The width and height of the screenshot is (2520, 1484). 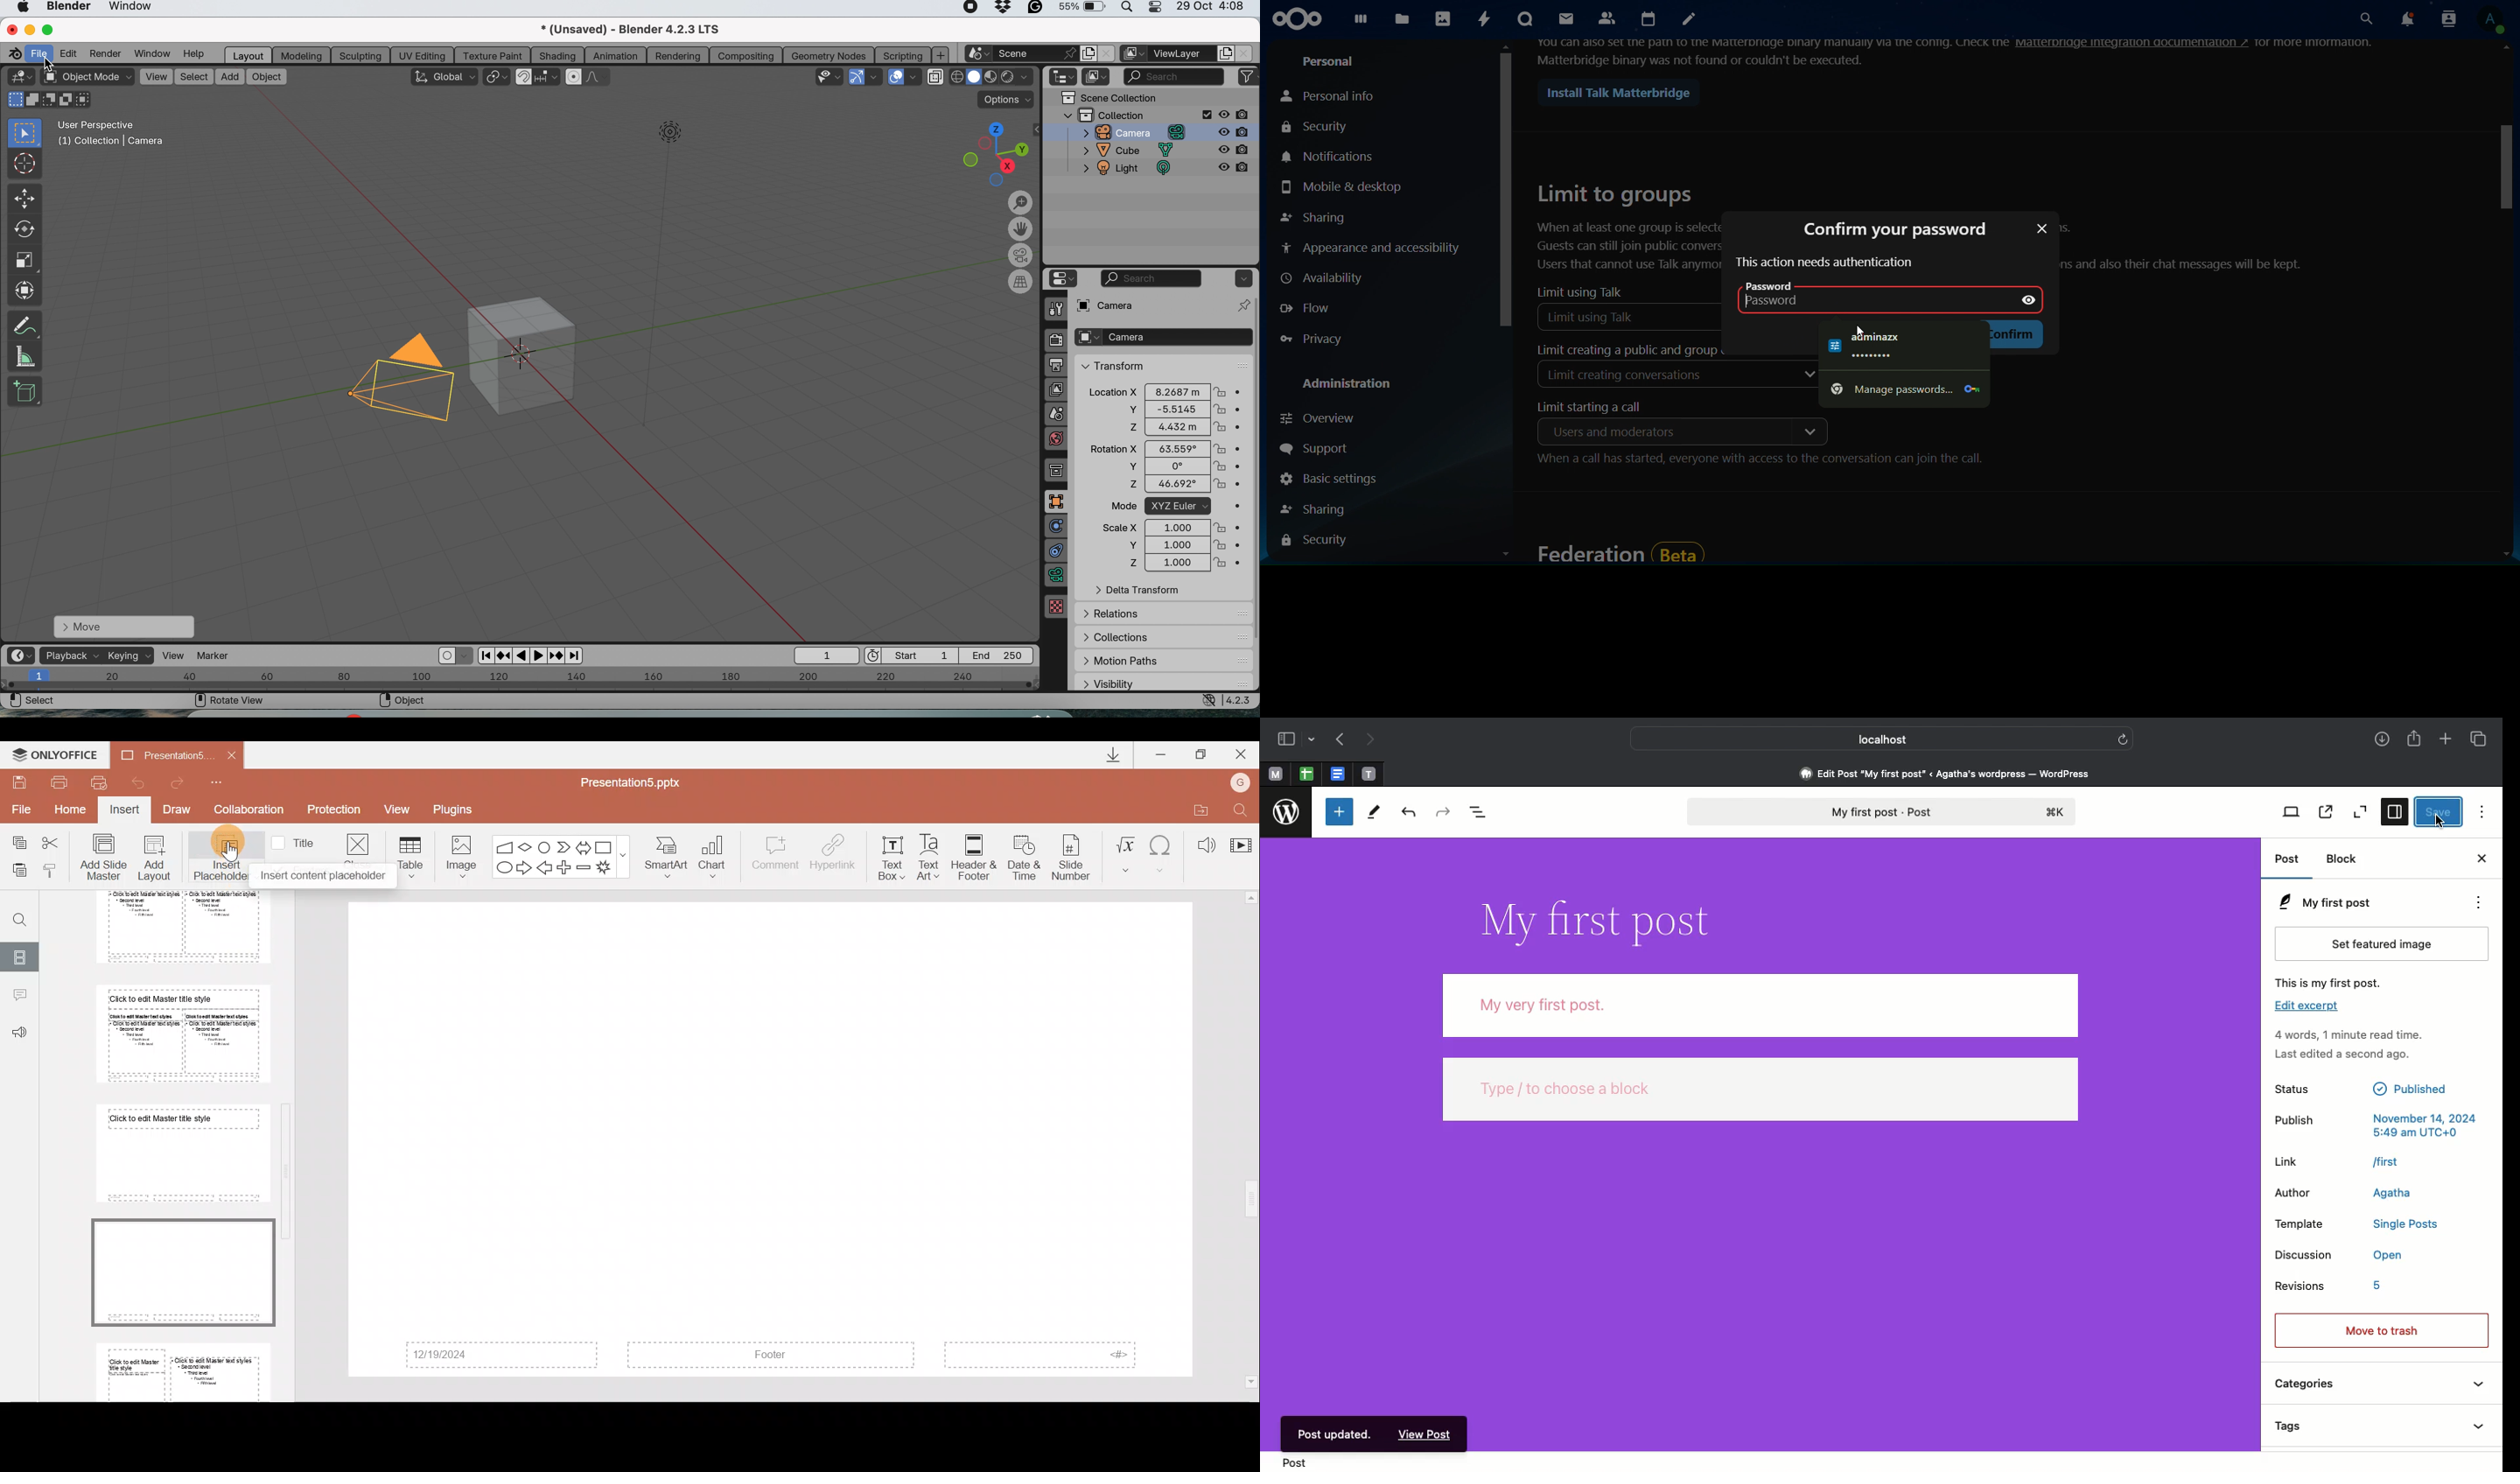 I want to click on Symbol, so click(x=1162, y=852).